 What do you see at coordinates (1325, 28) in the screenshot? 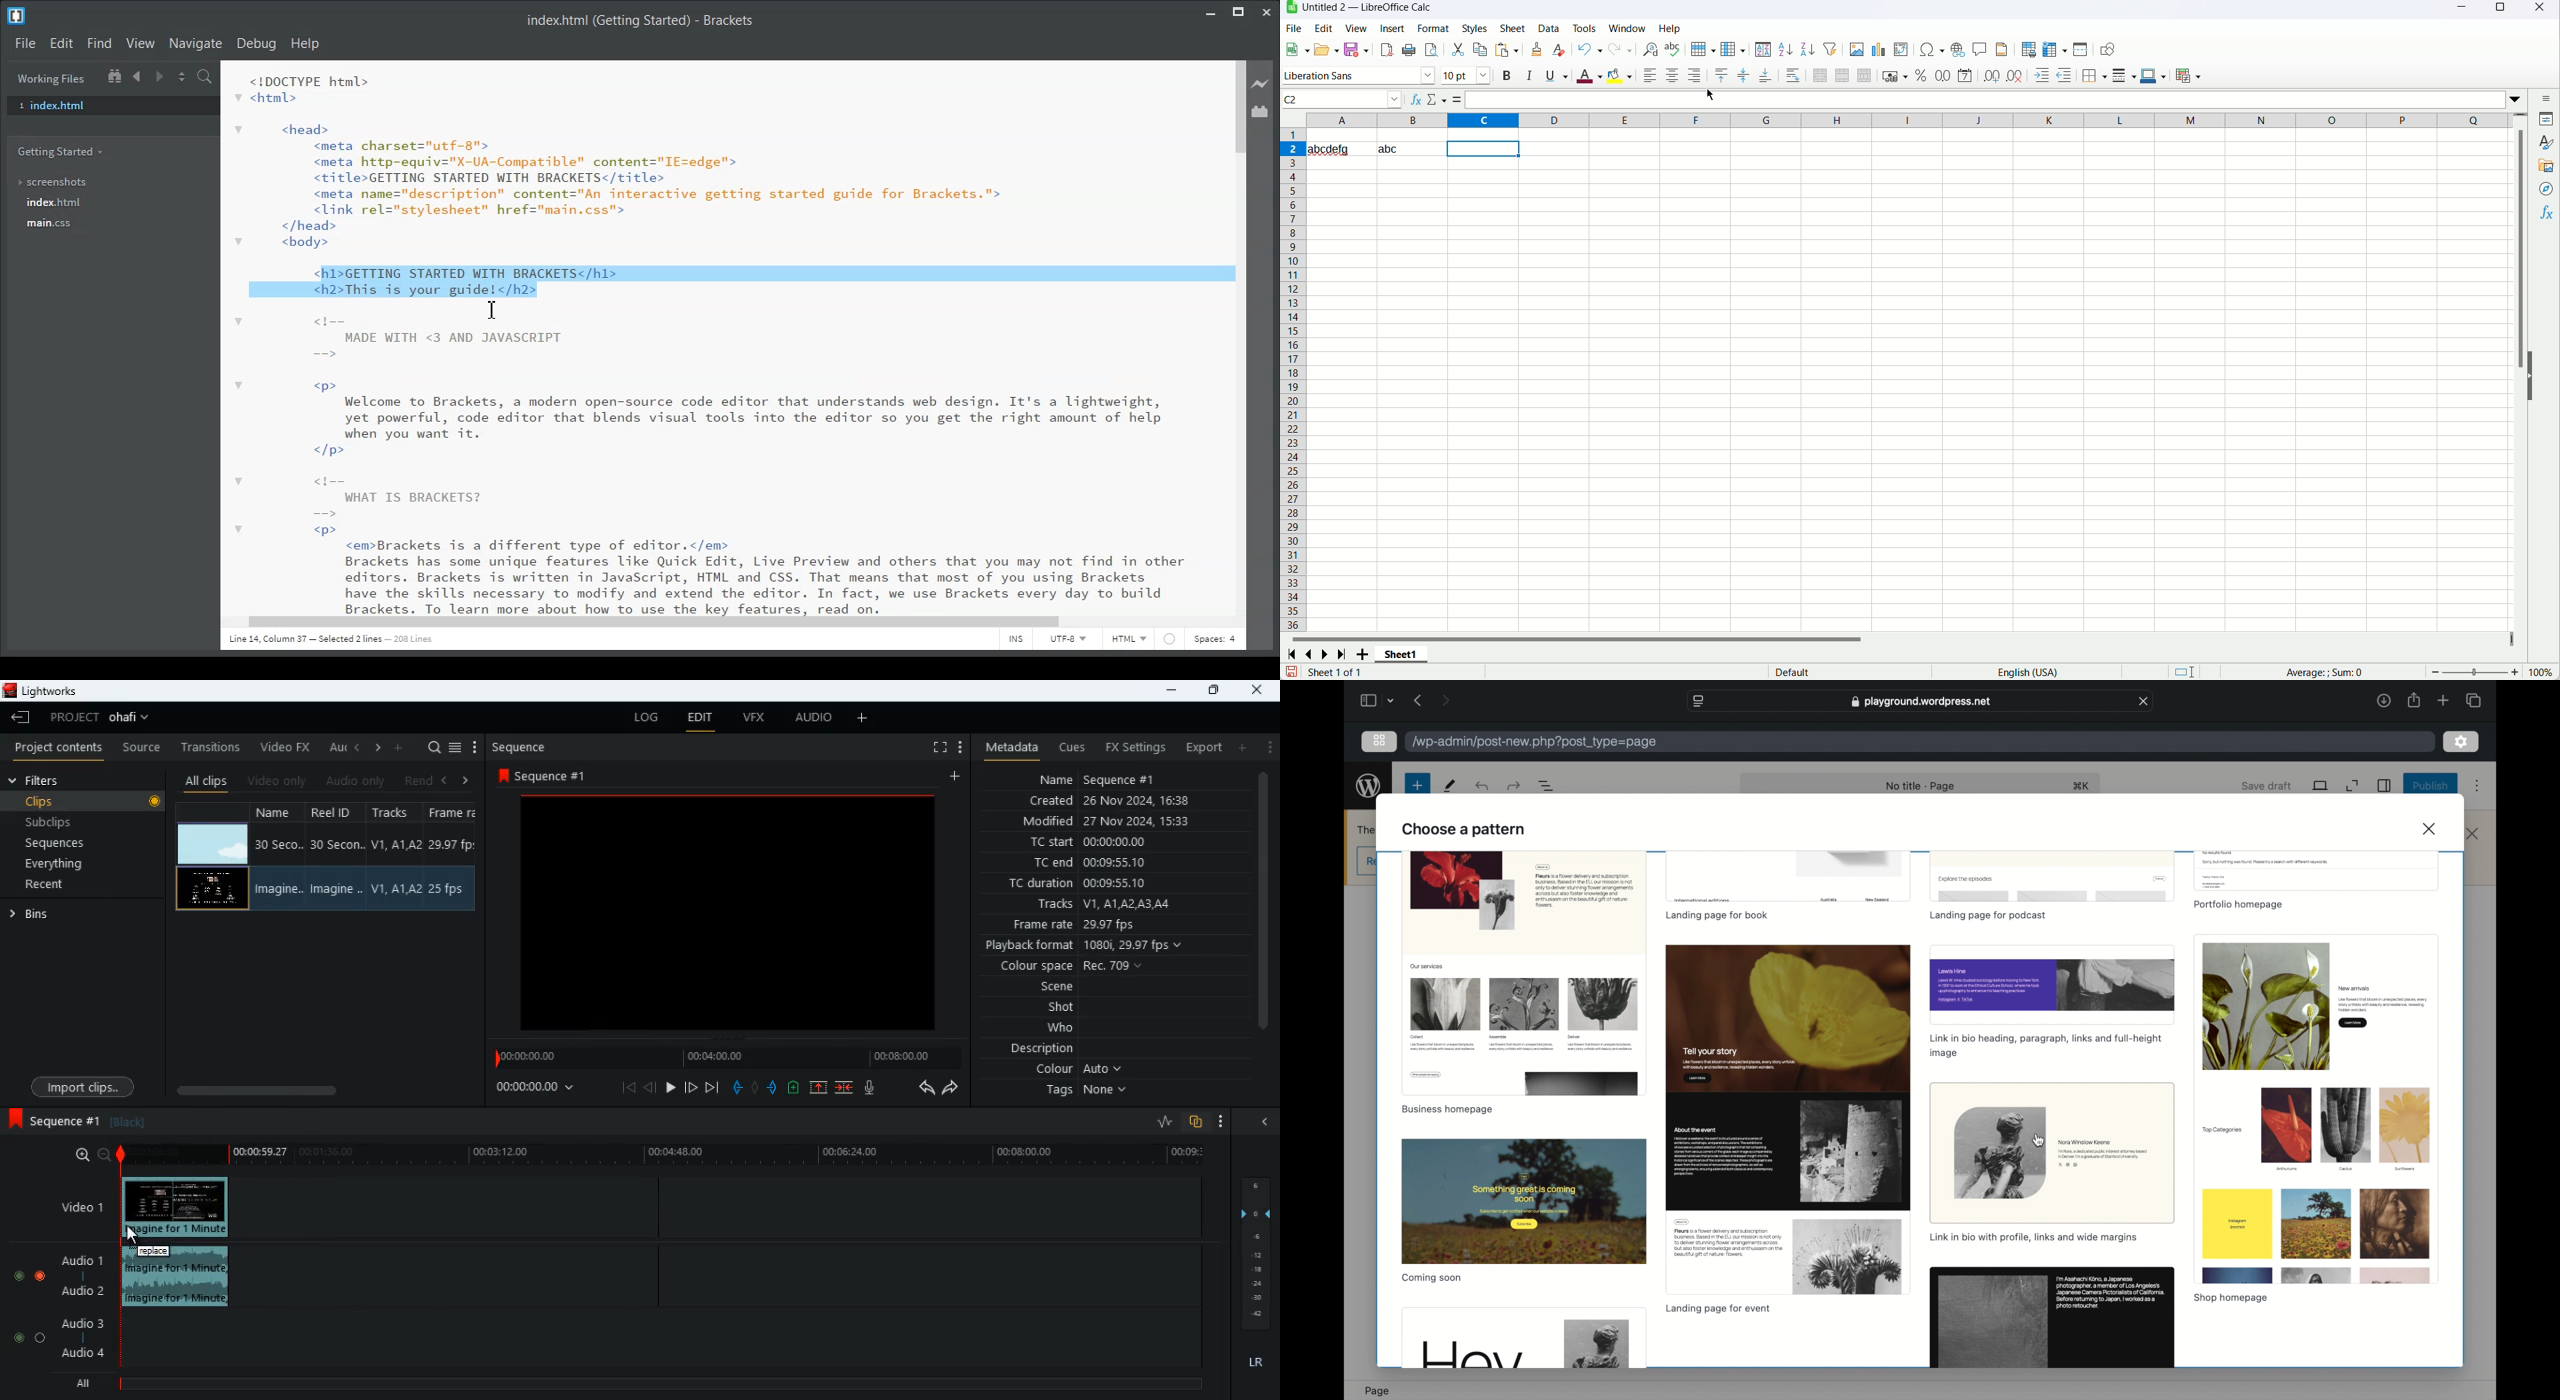
I see `edit` at bounding box center [1325, 28].